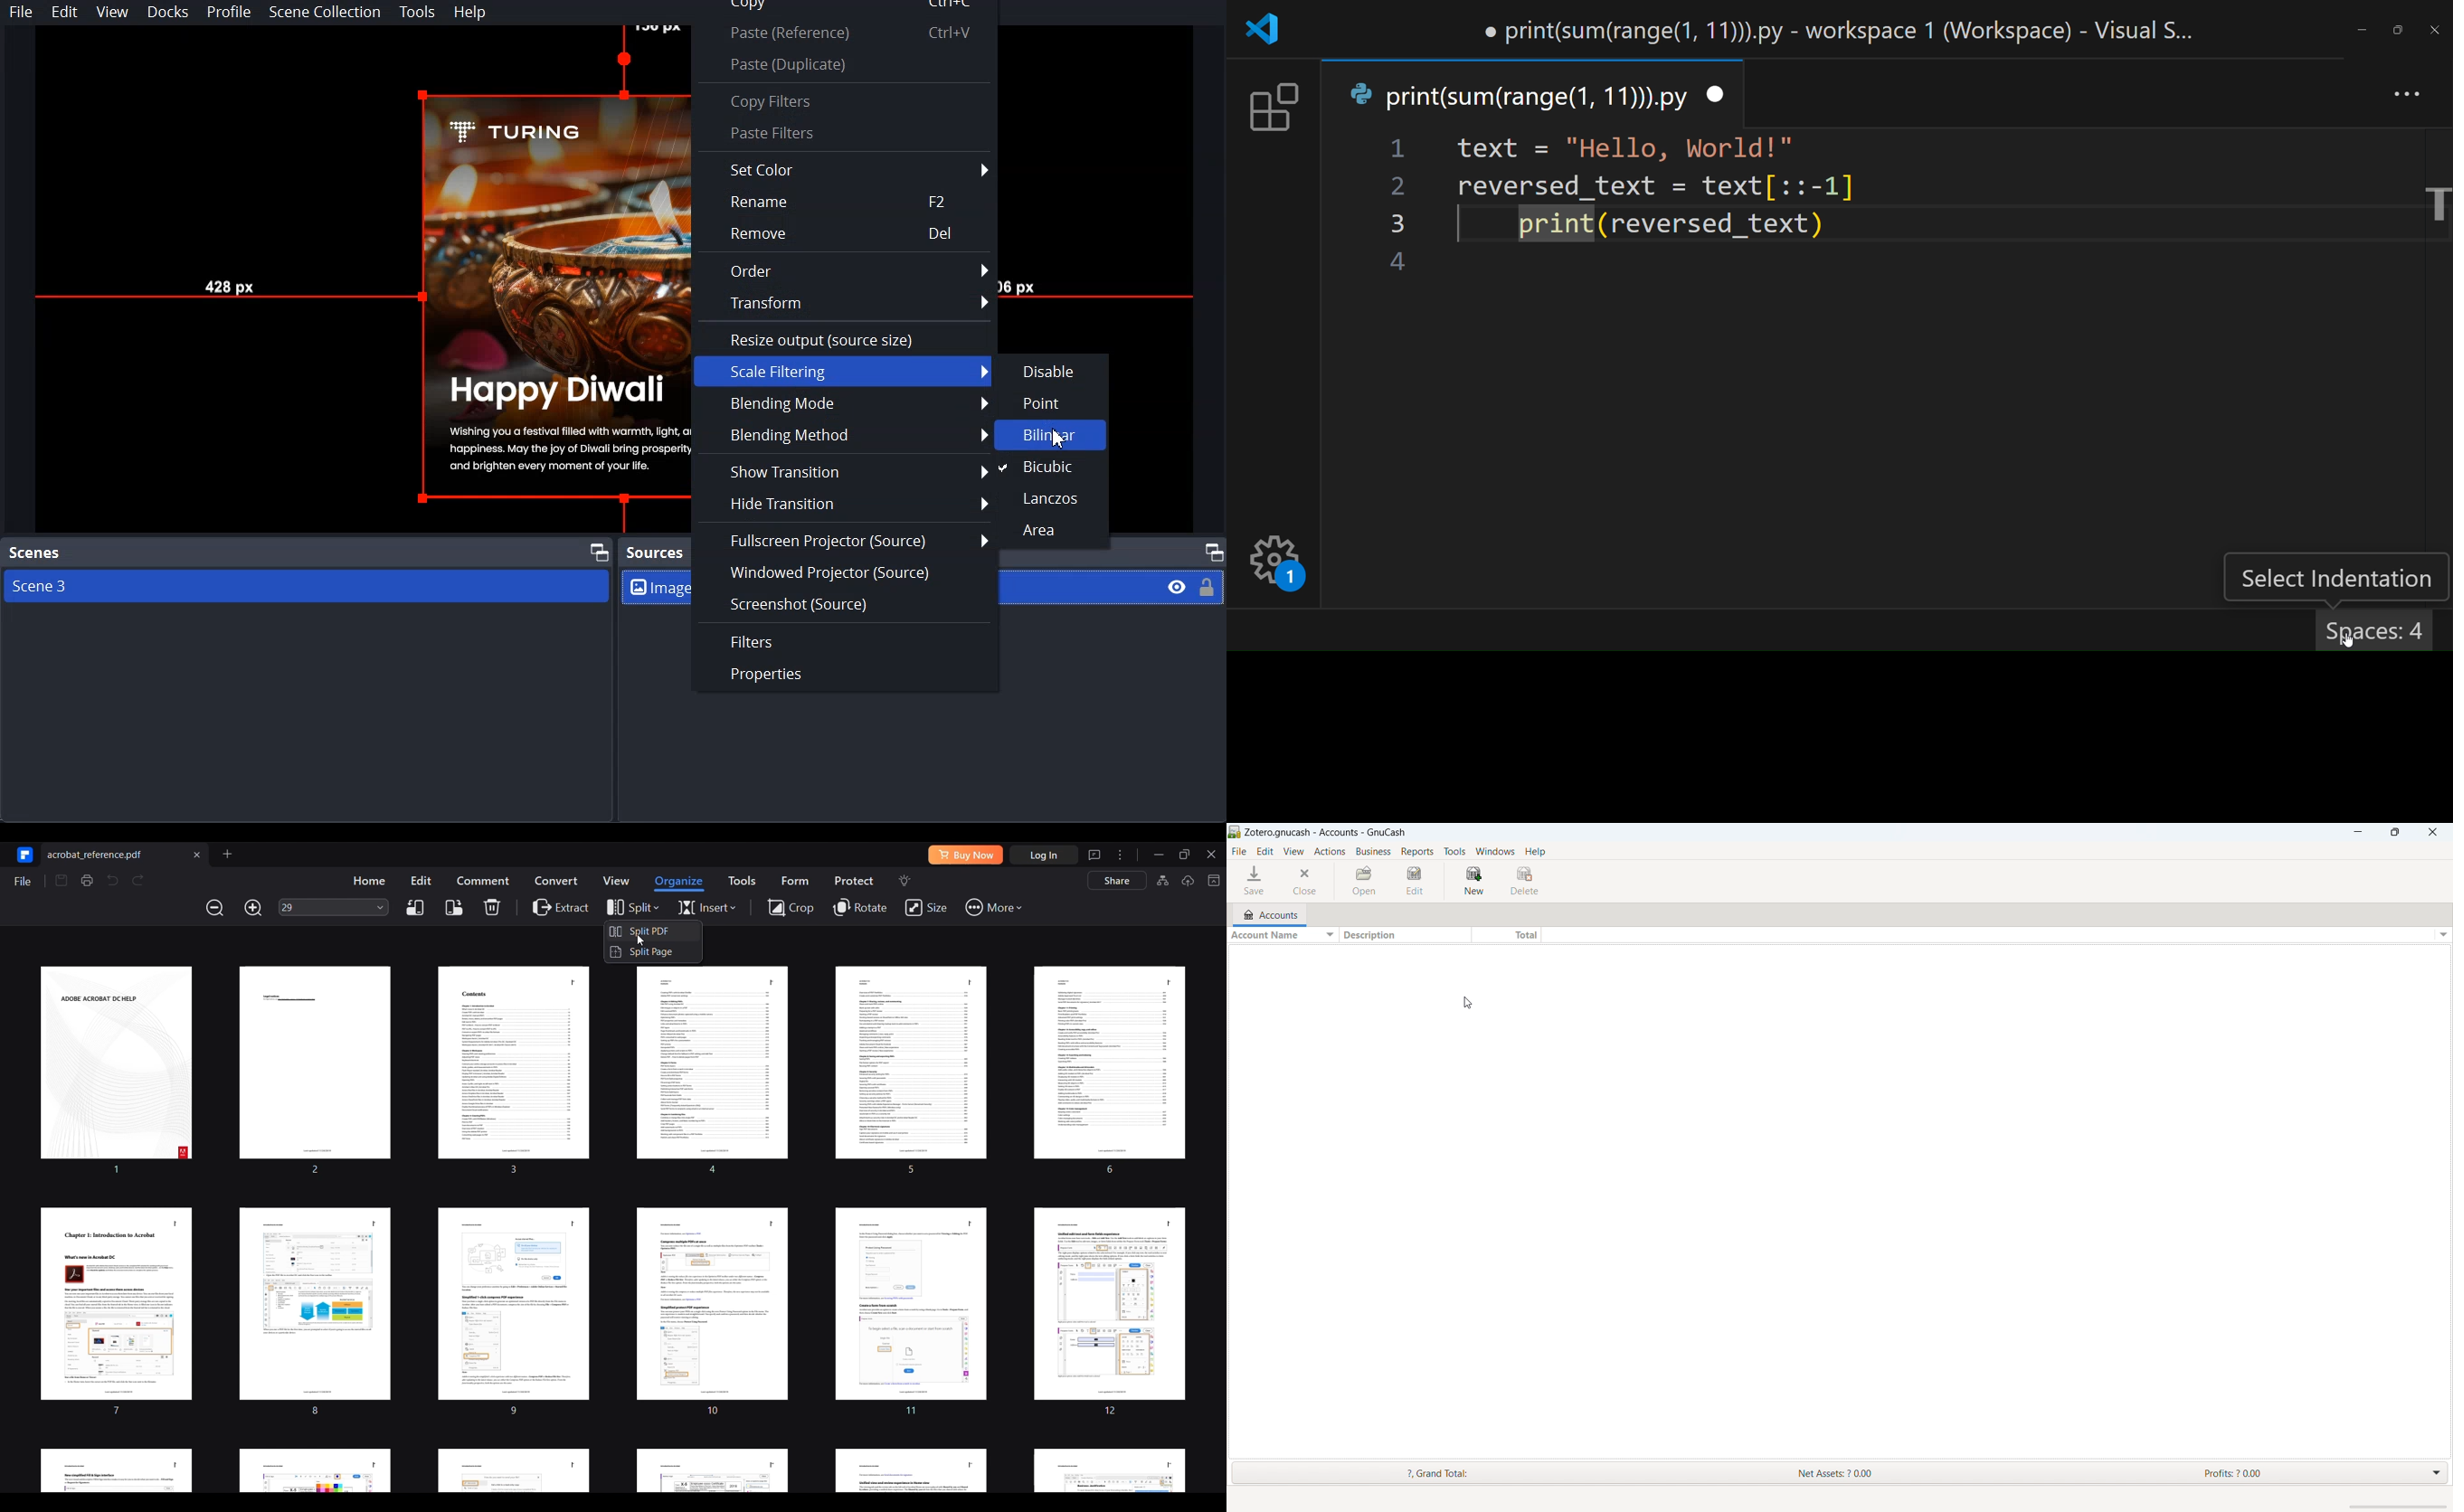 This screenshot has width=2464, height=1512. Describe the element at coordinates (844, 134) in the screenshot. I see `Paste Filters` at that location.